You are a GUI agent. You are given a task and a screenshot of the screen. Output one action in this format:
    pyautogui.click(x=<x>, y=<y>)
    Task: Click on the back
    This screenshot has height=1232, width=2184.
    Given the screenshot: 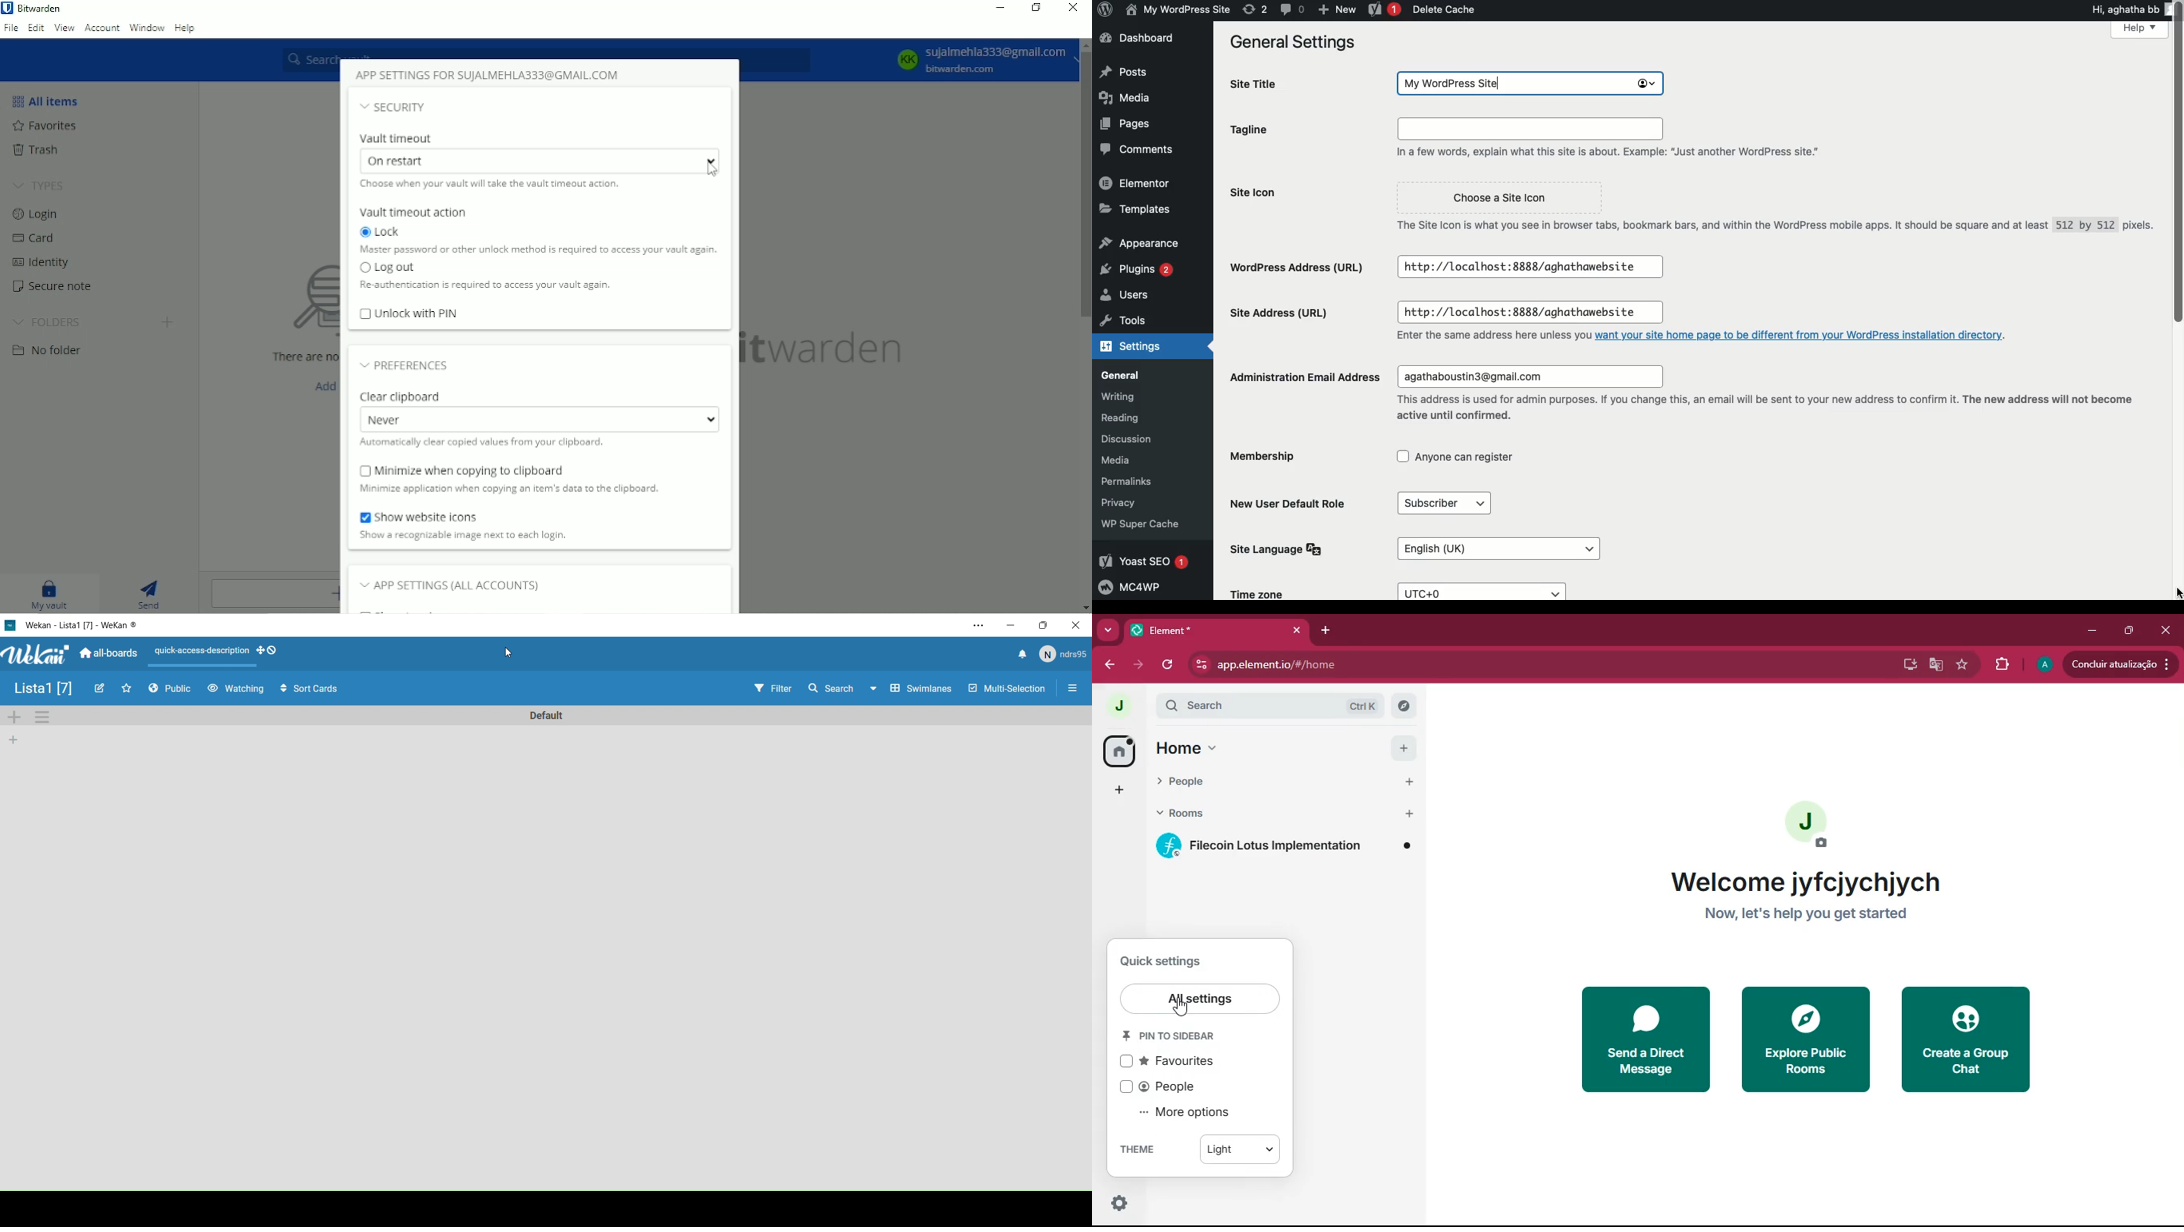 What is the action you would take?
    pyautogui.click(x=1106, y=663)
    